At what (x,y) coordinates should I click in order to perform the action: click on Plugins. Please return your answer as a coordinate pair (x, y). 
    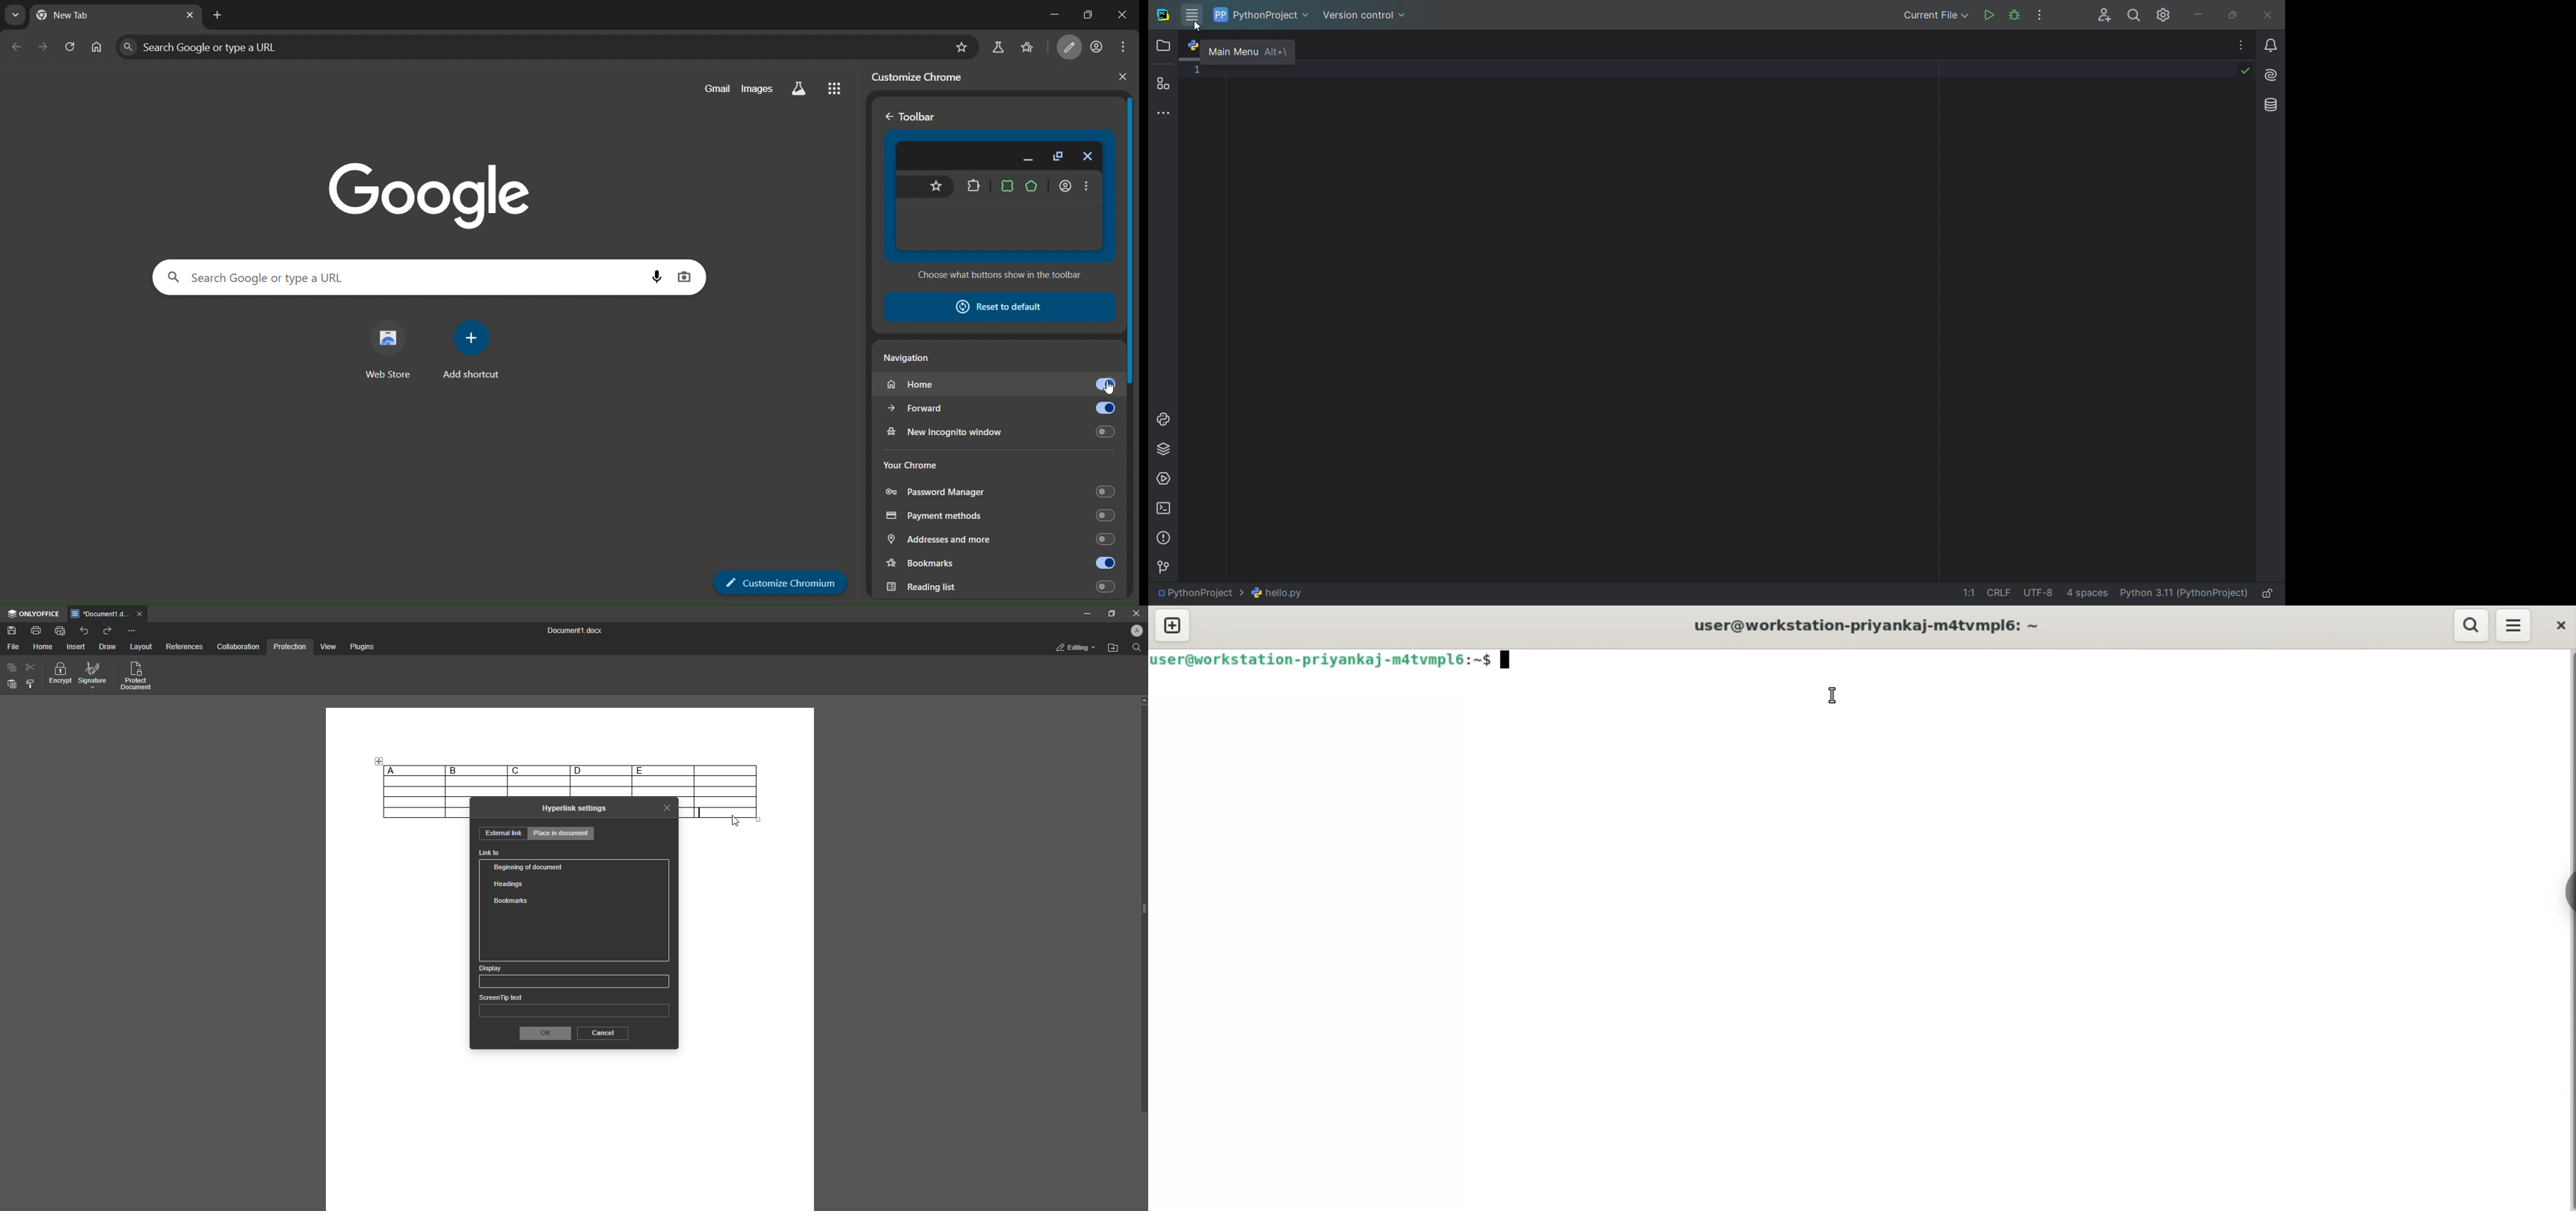
    Looking at the image, I should click on (361, 647).